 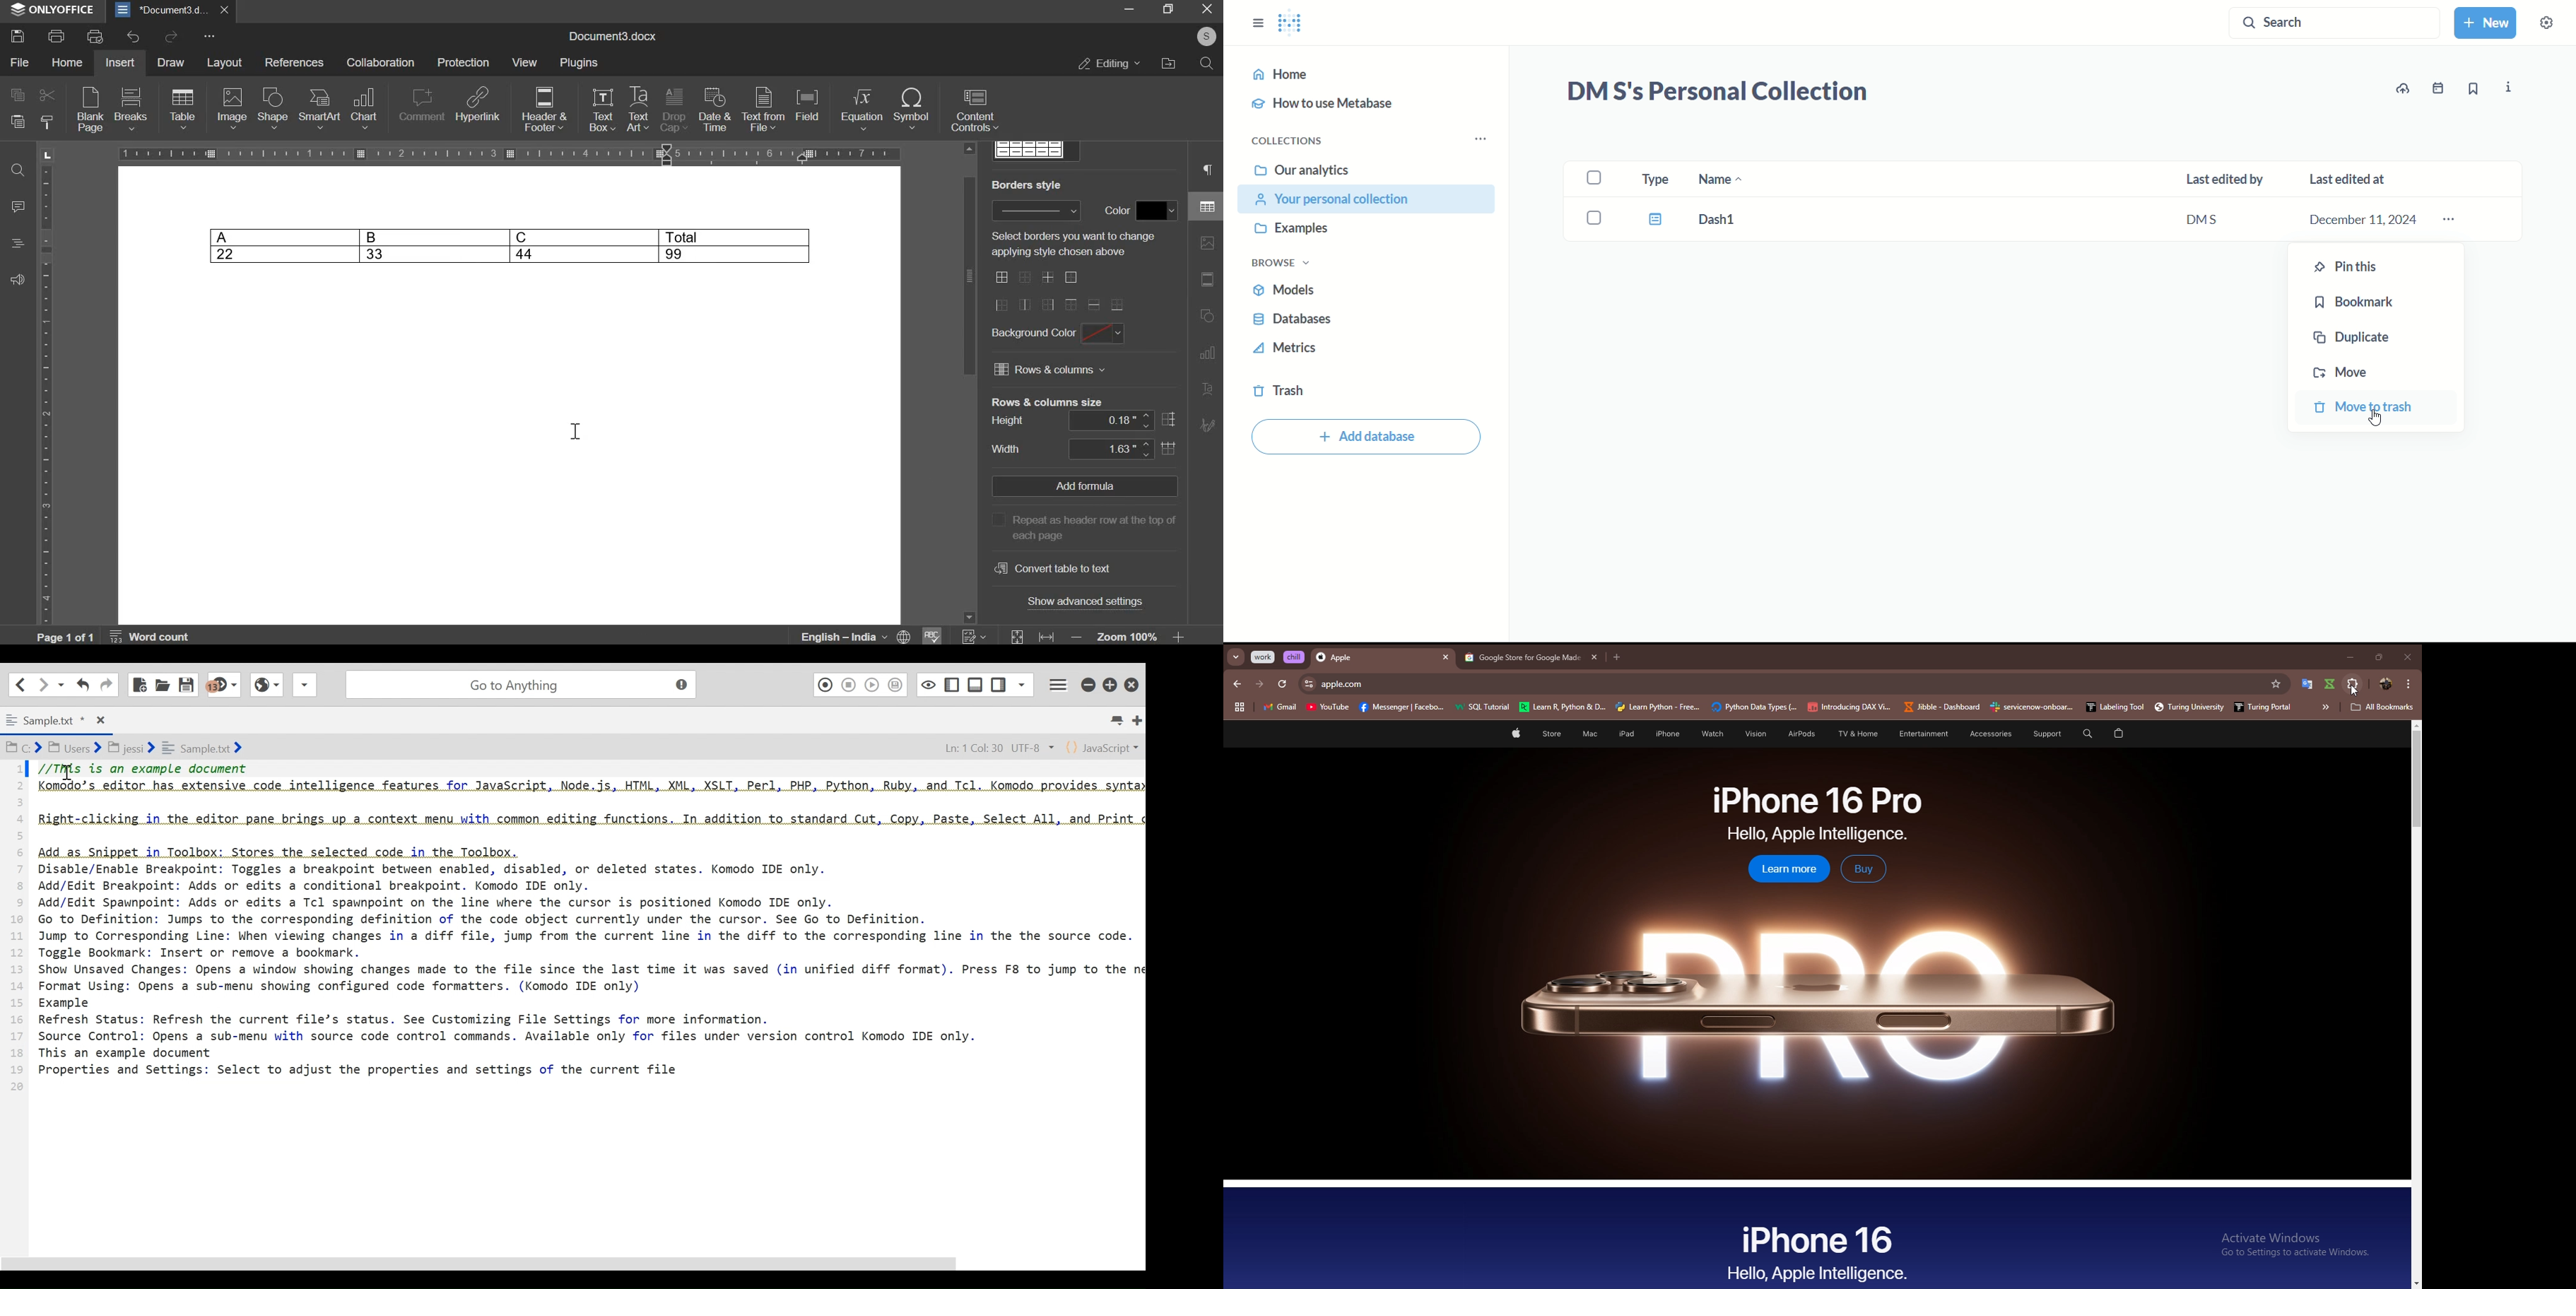 What do you see at coordinates (1371, 658) in the screenshot?
I see `Apple` at bounding box center [1371, 658].